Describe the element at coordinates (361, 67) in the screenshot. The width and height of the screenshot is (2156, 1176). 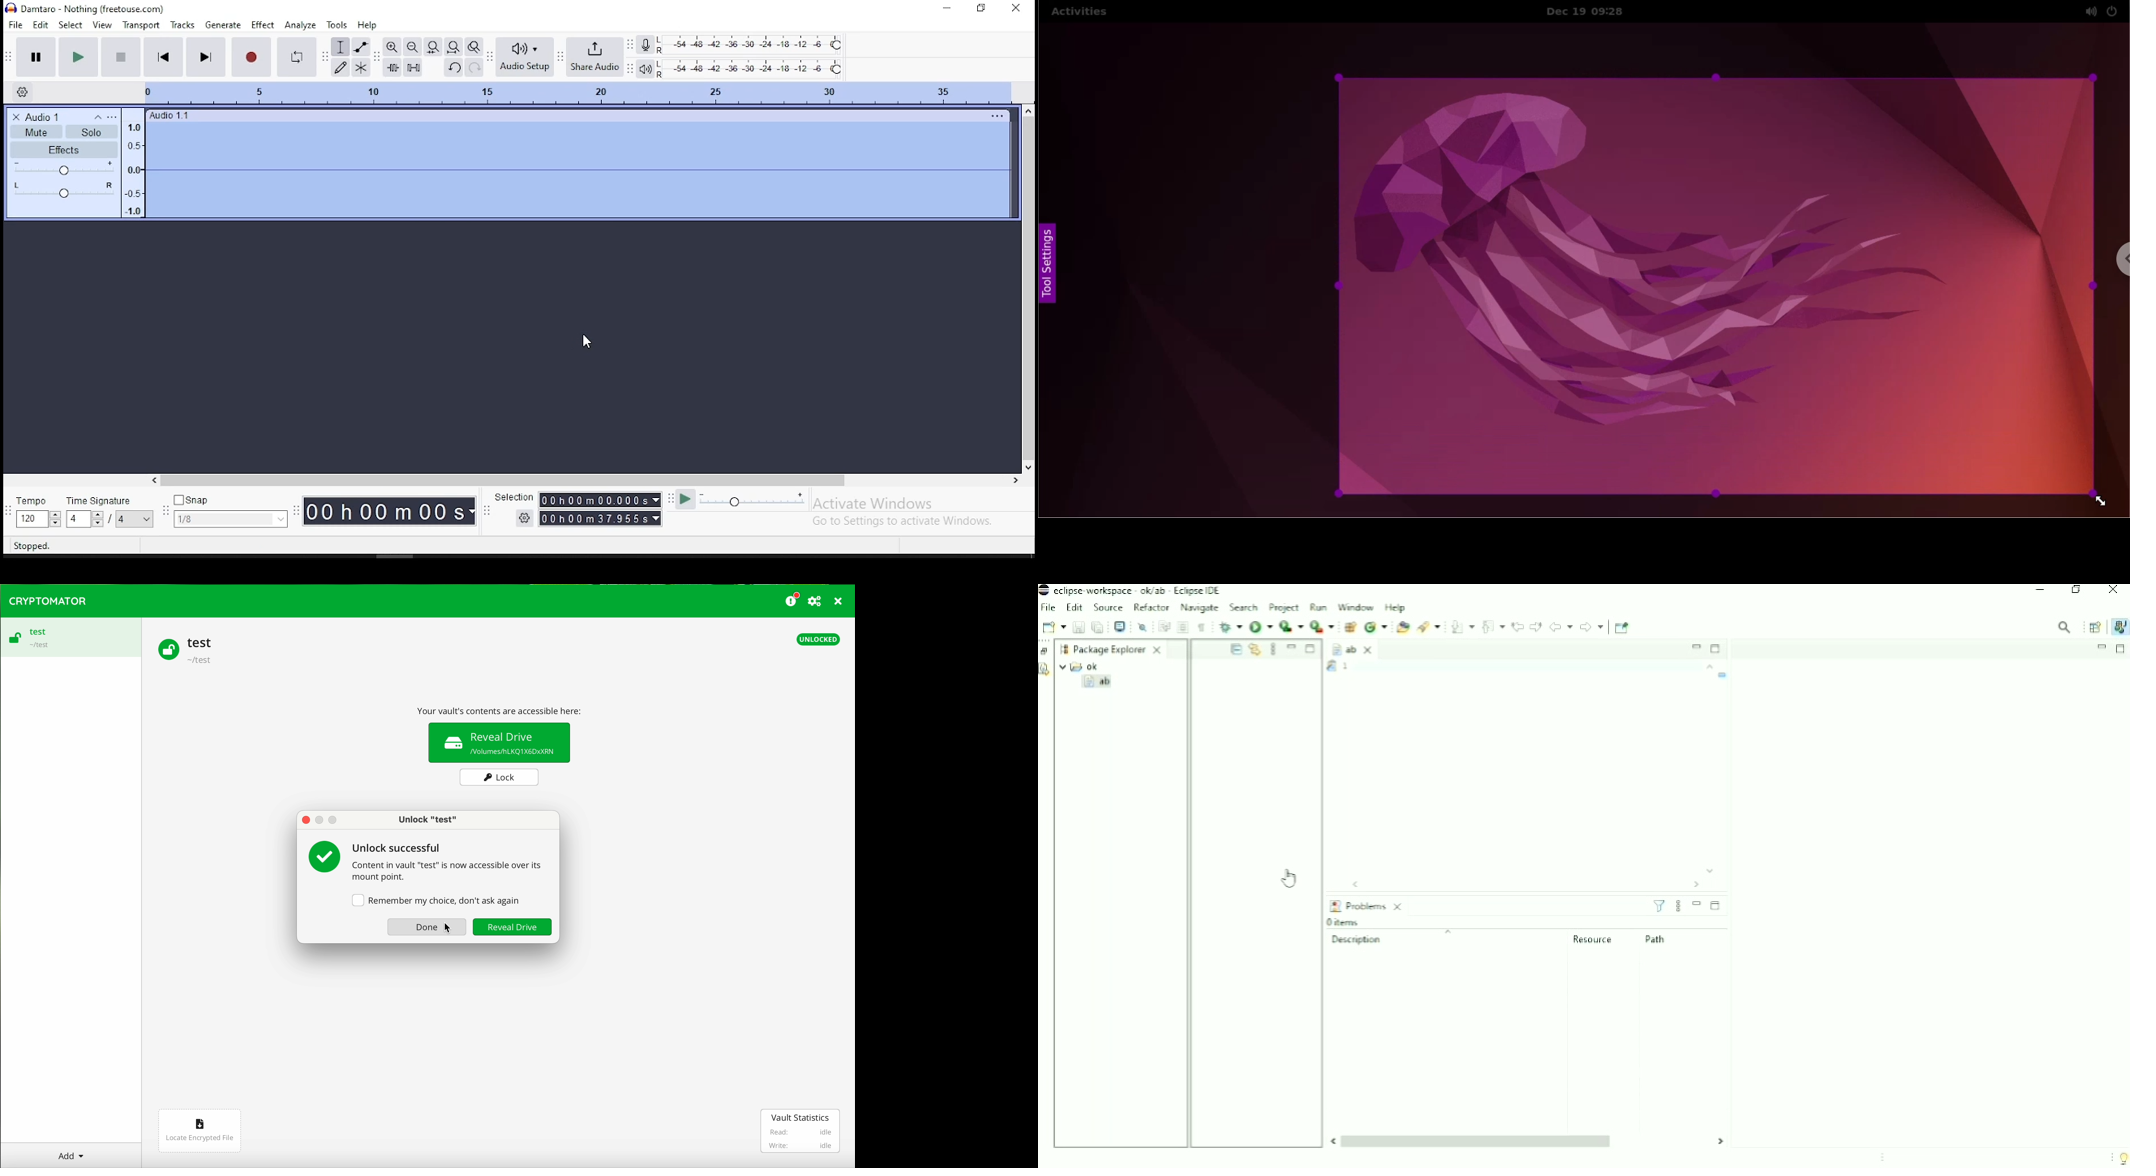
I see `multi tool` at that location.